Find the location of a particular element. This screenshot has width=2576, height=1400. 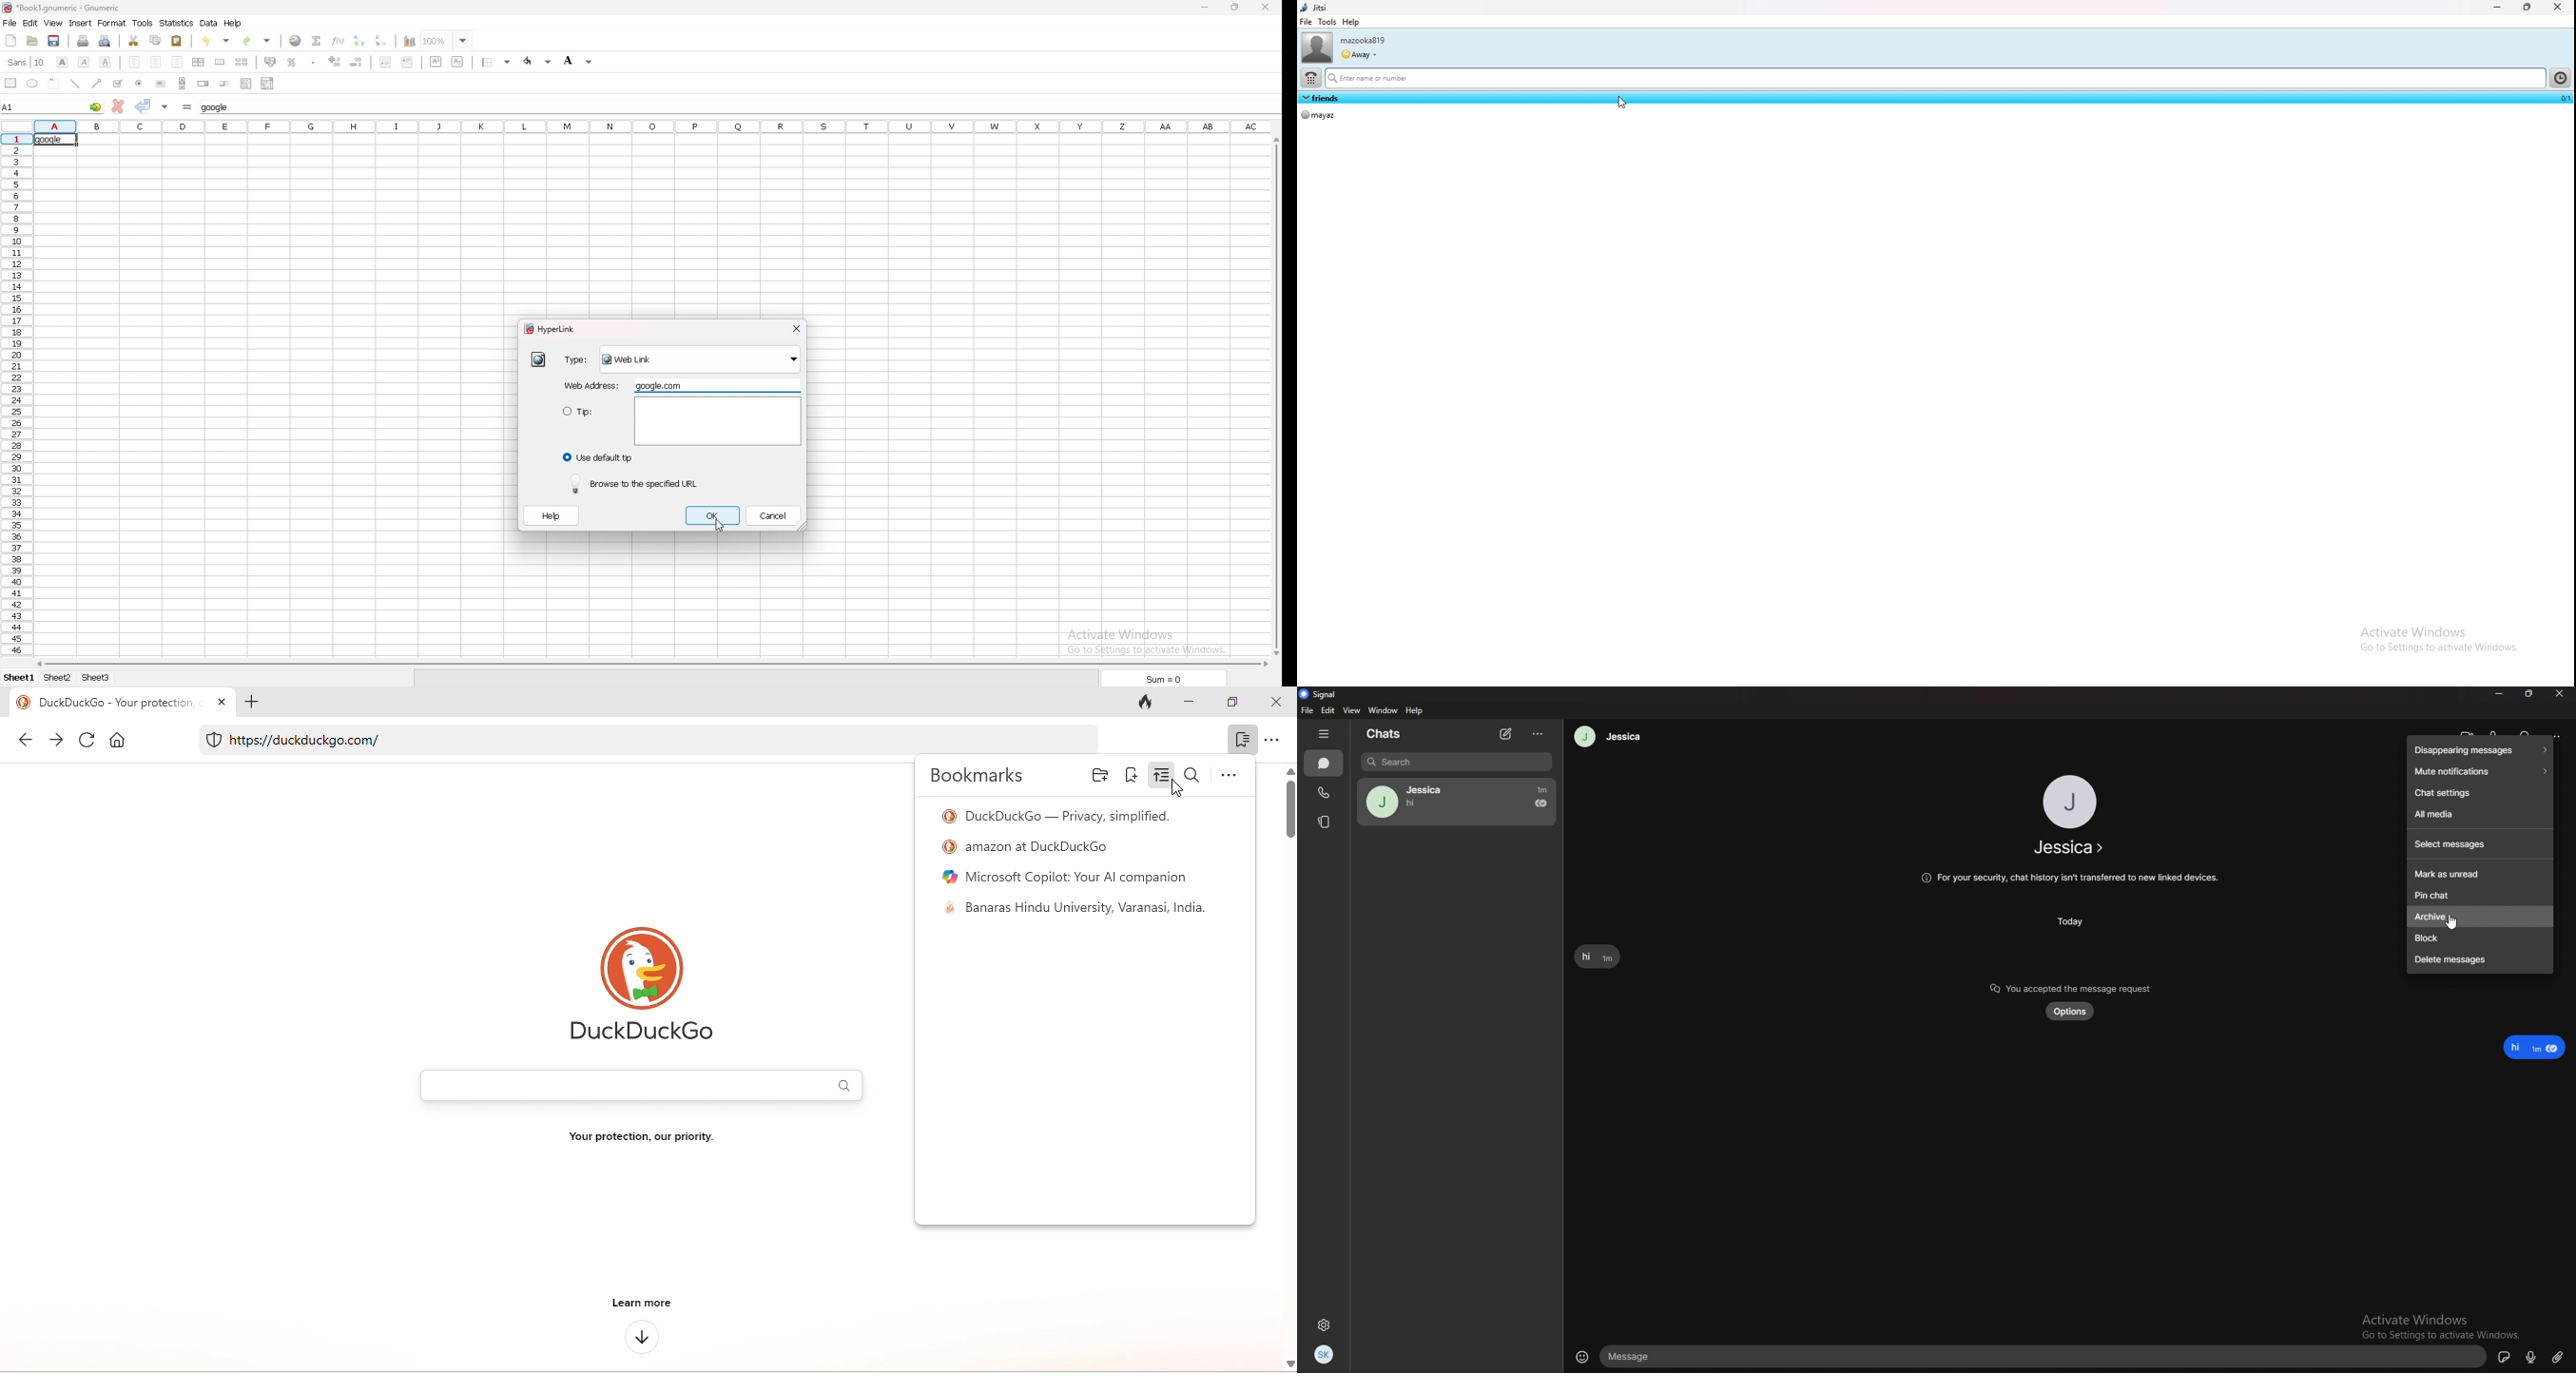

split merged cell is located at coordinates (242, 62).